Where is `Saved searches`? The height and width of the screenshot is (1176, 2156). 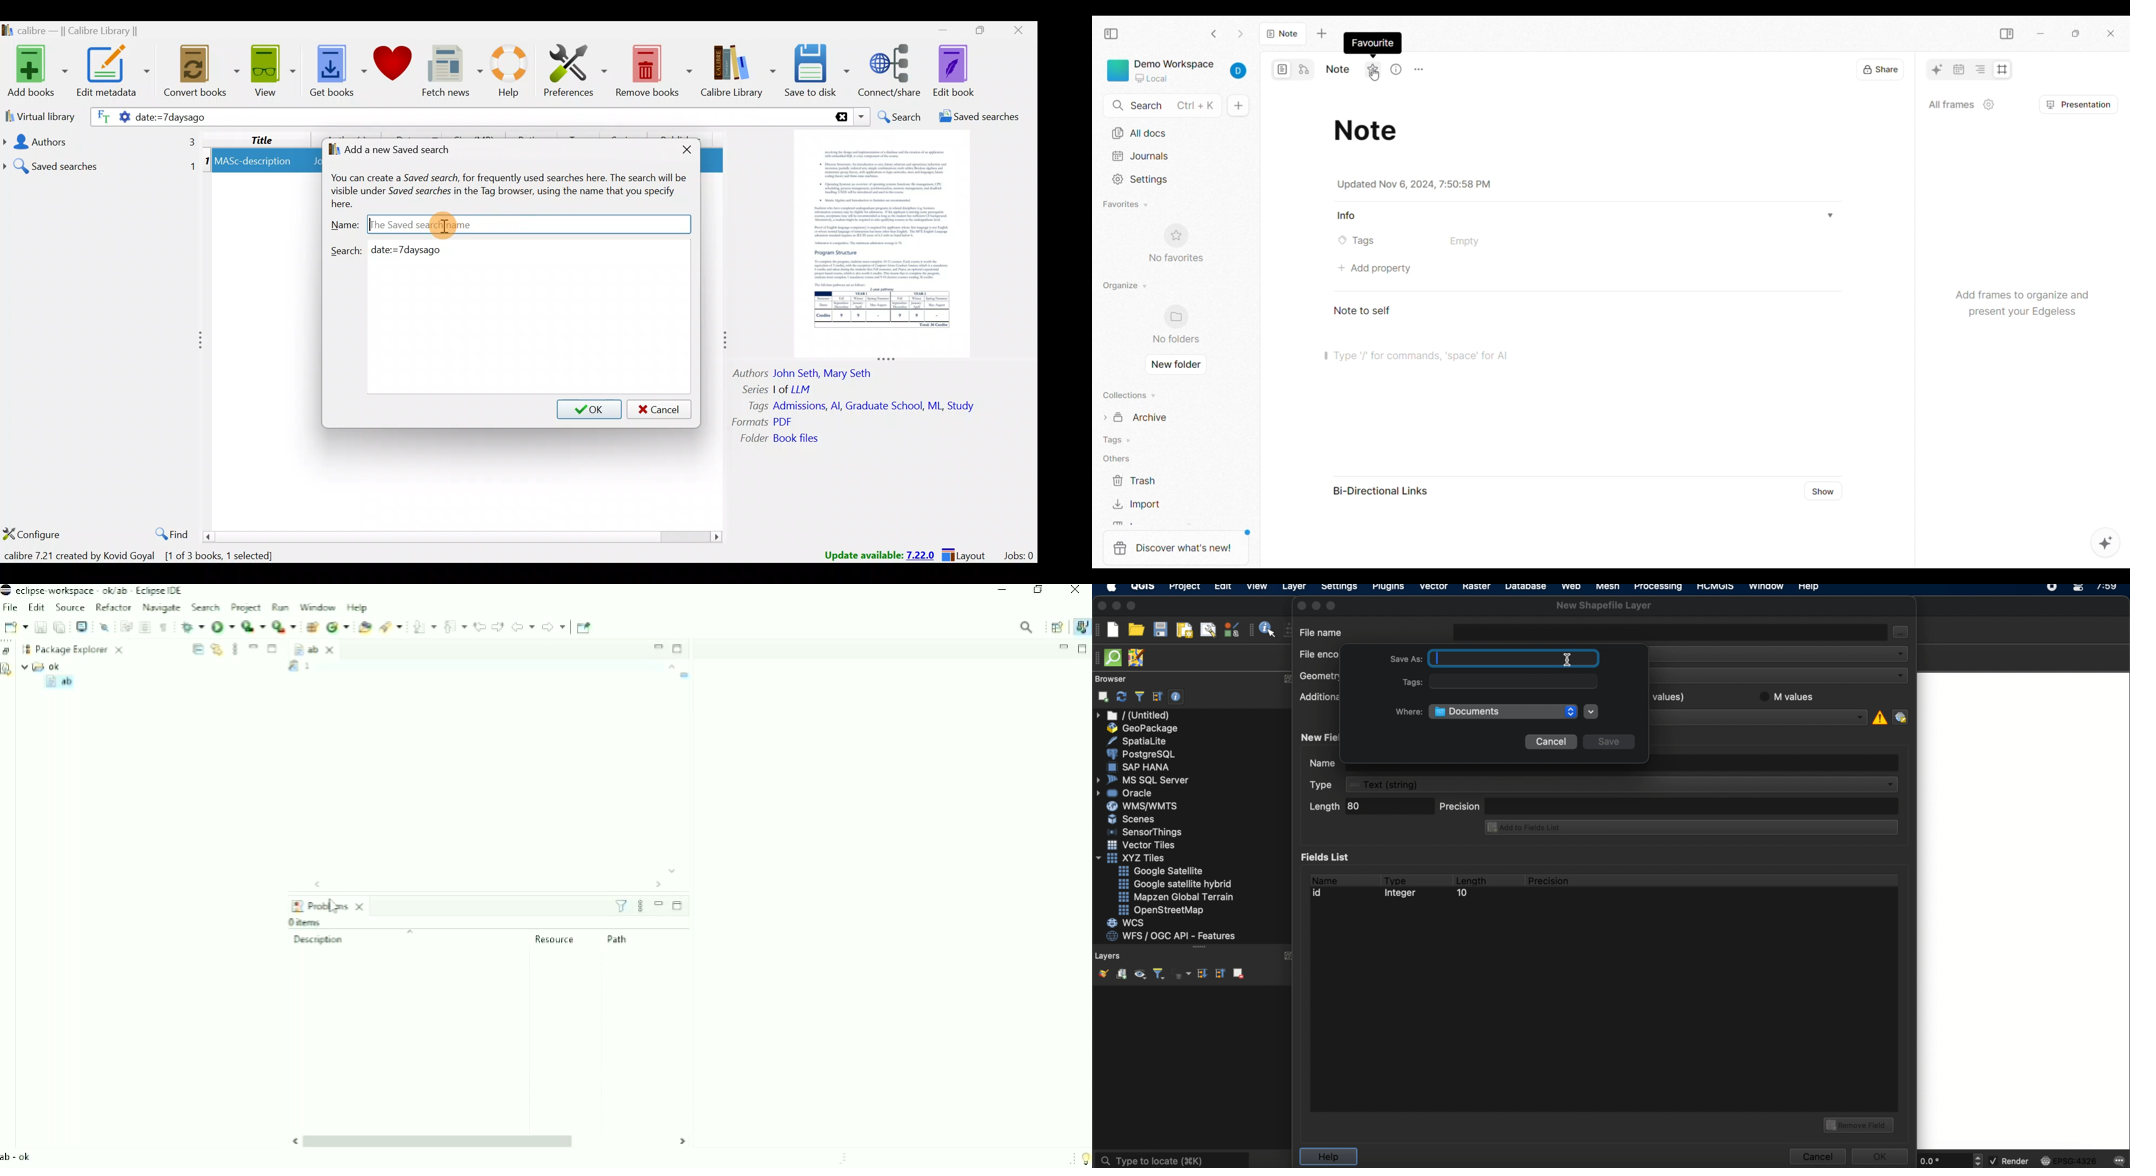 Saved searches is located at coordinates (976, 117).